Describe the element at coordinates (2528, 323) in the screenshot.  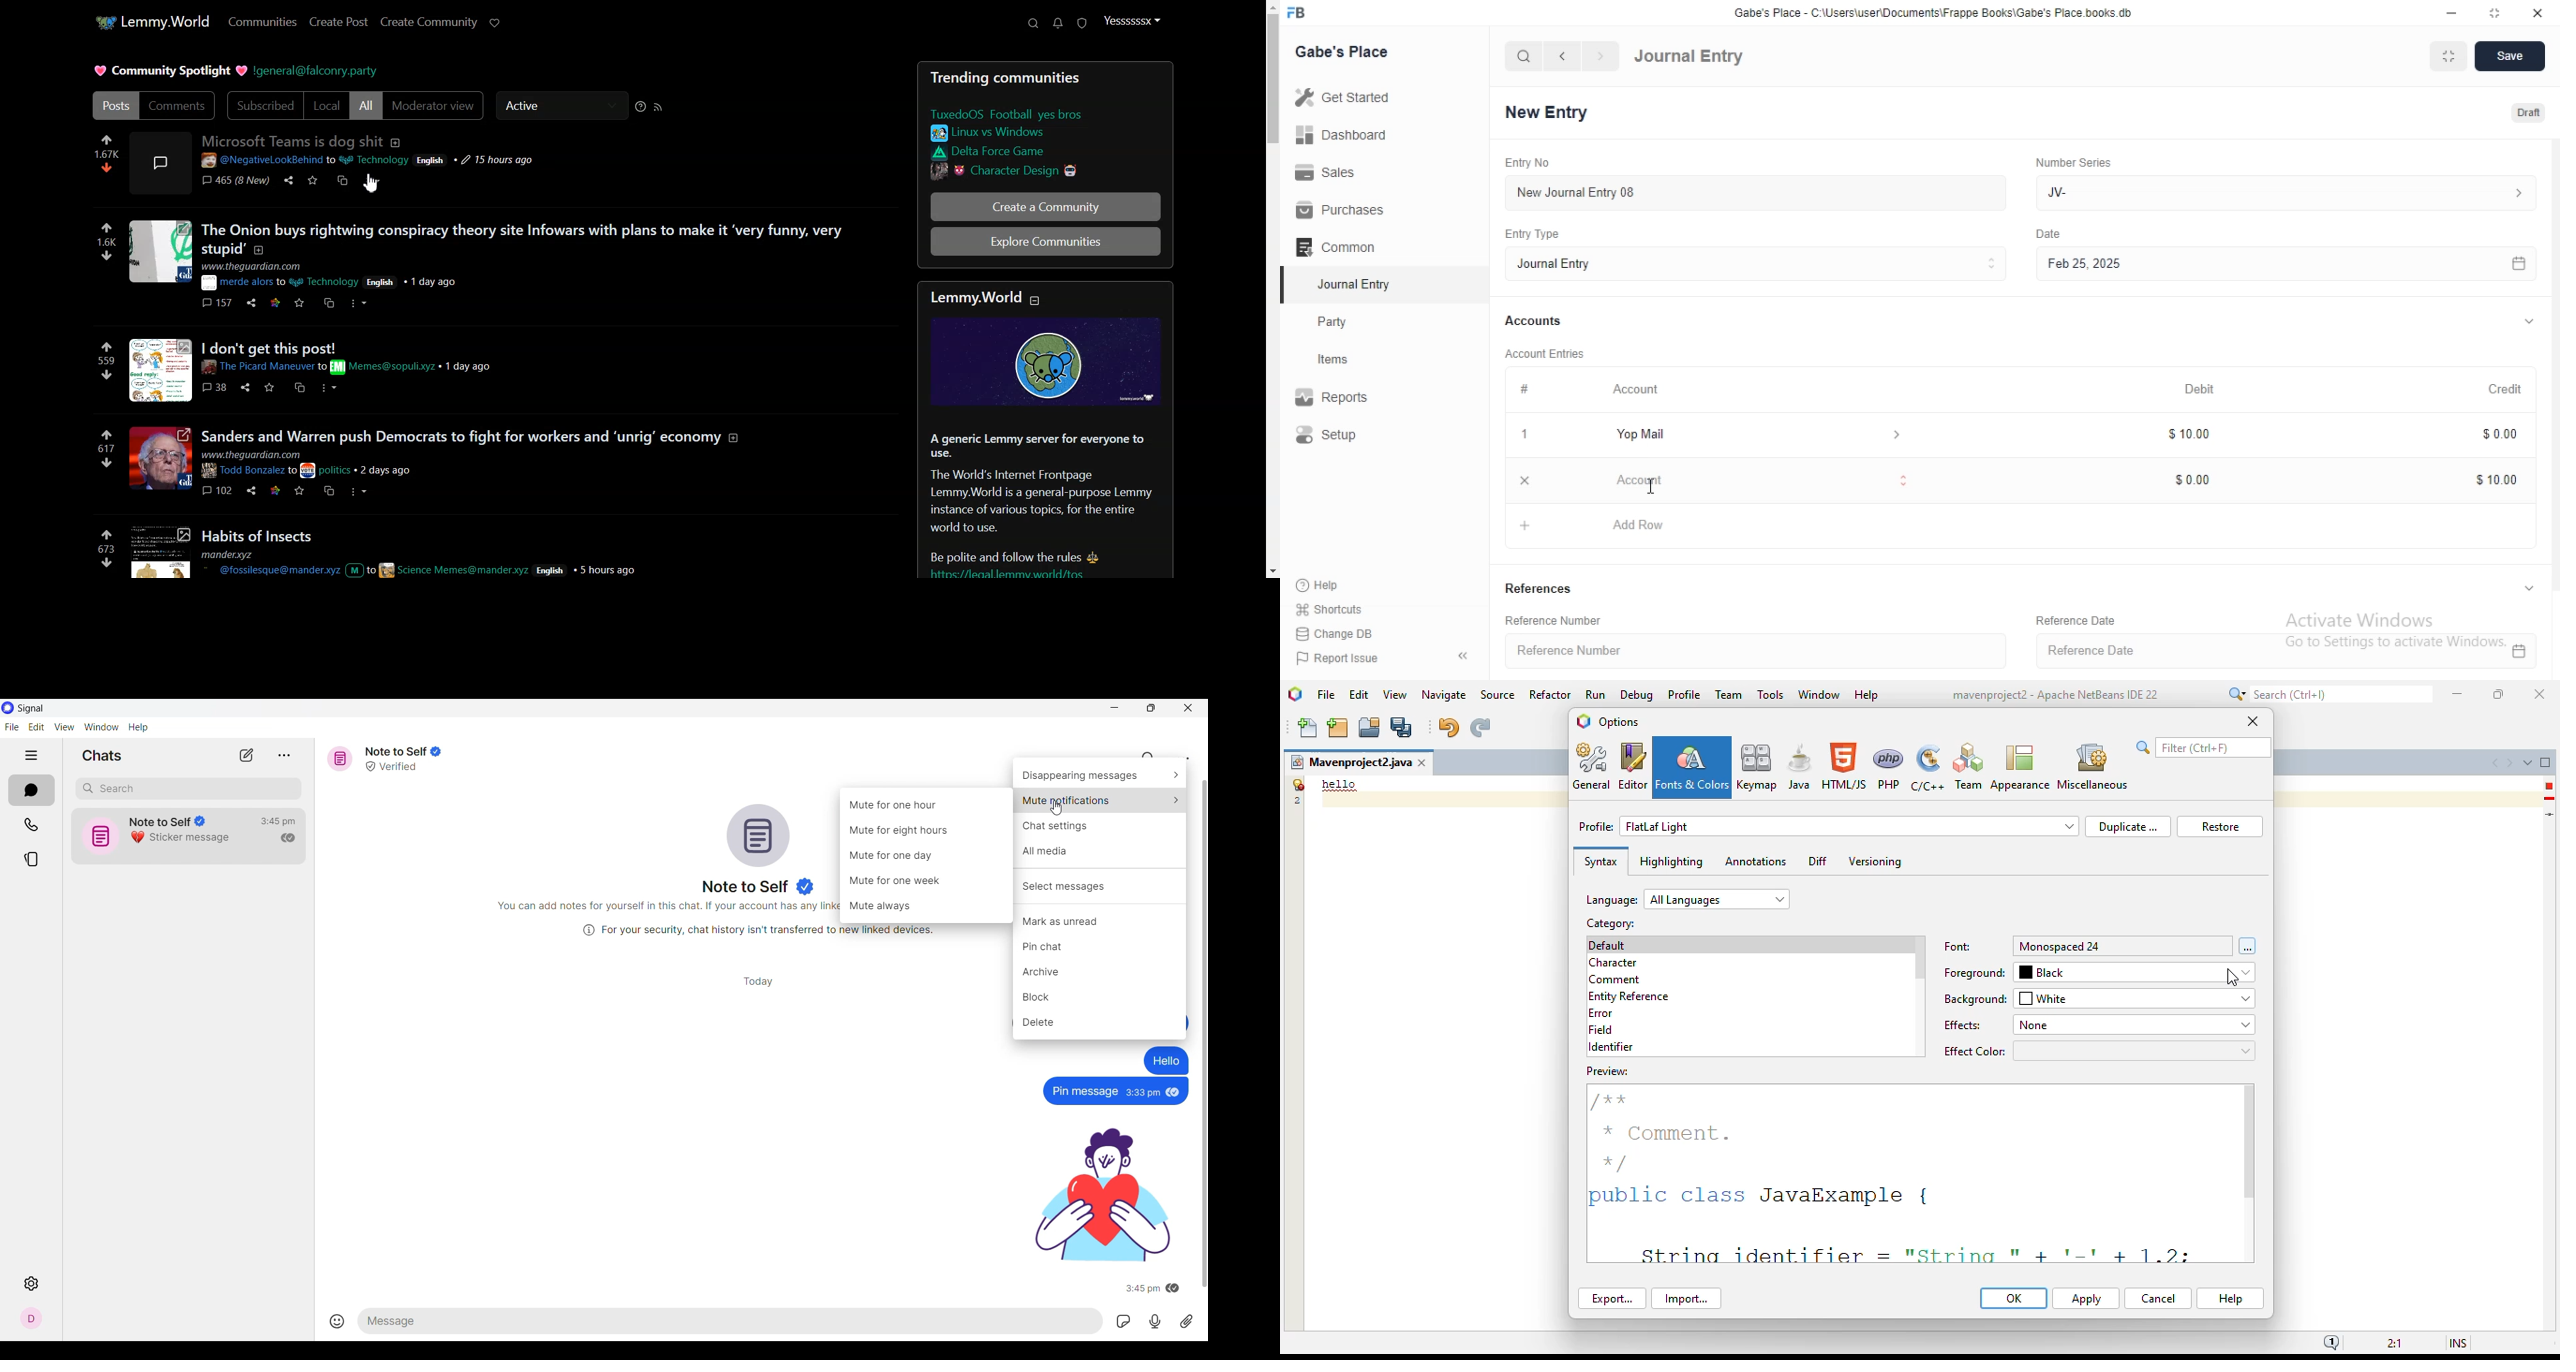
I see `expand/collapse` at that location.